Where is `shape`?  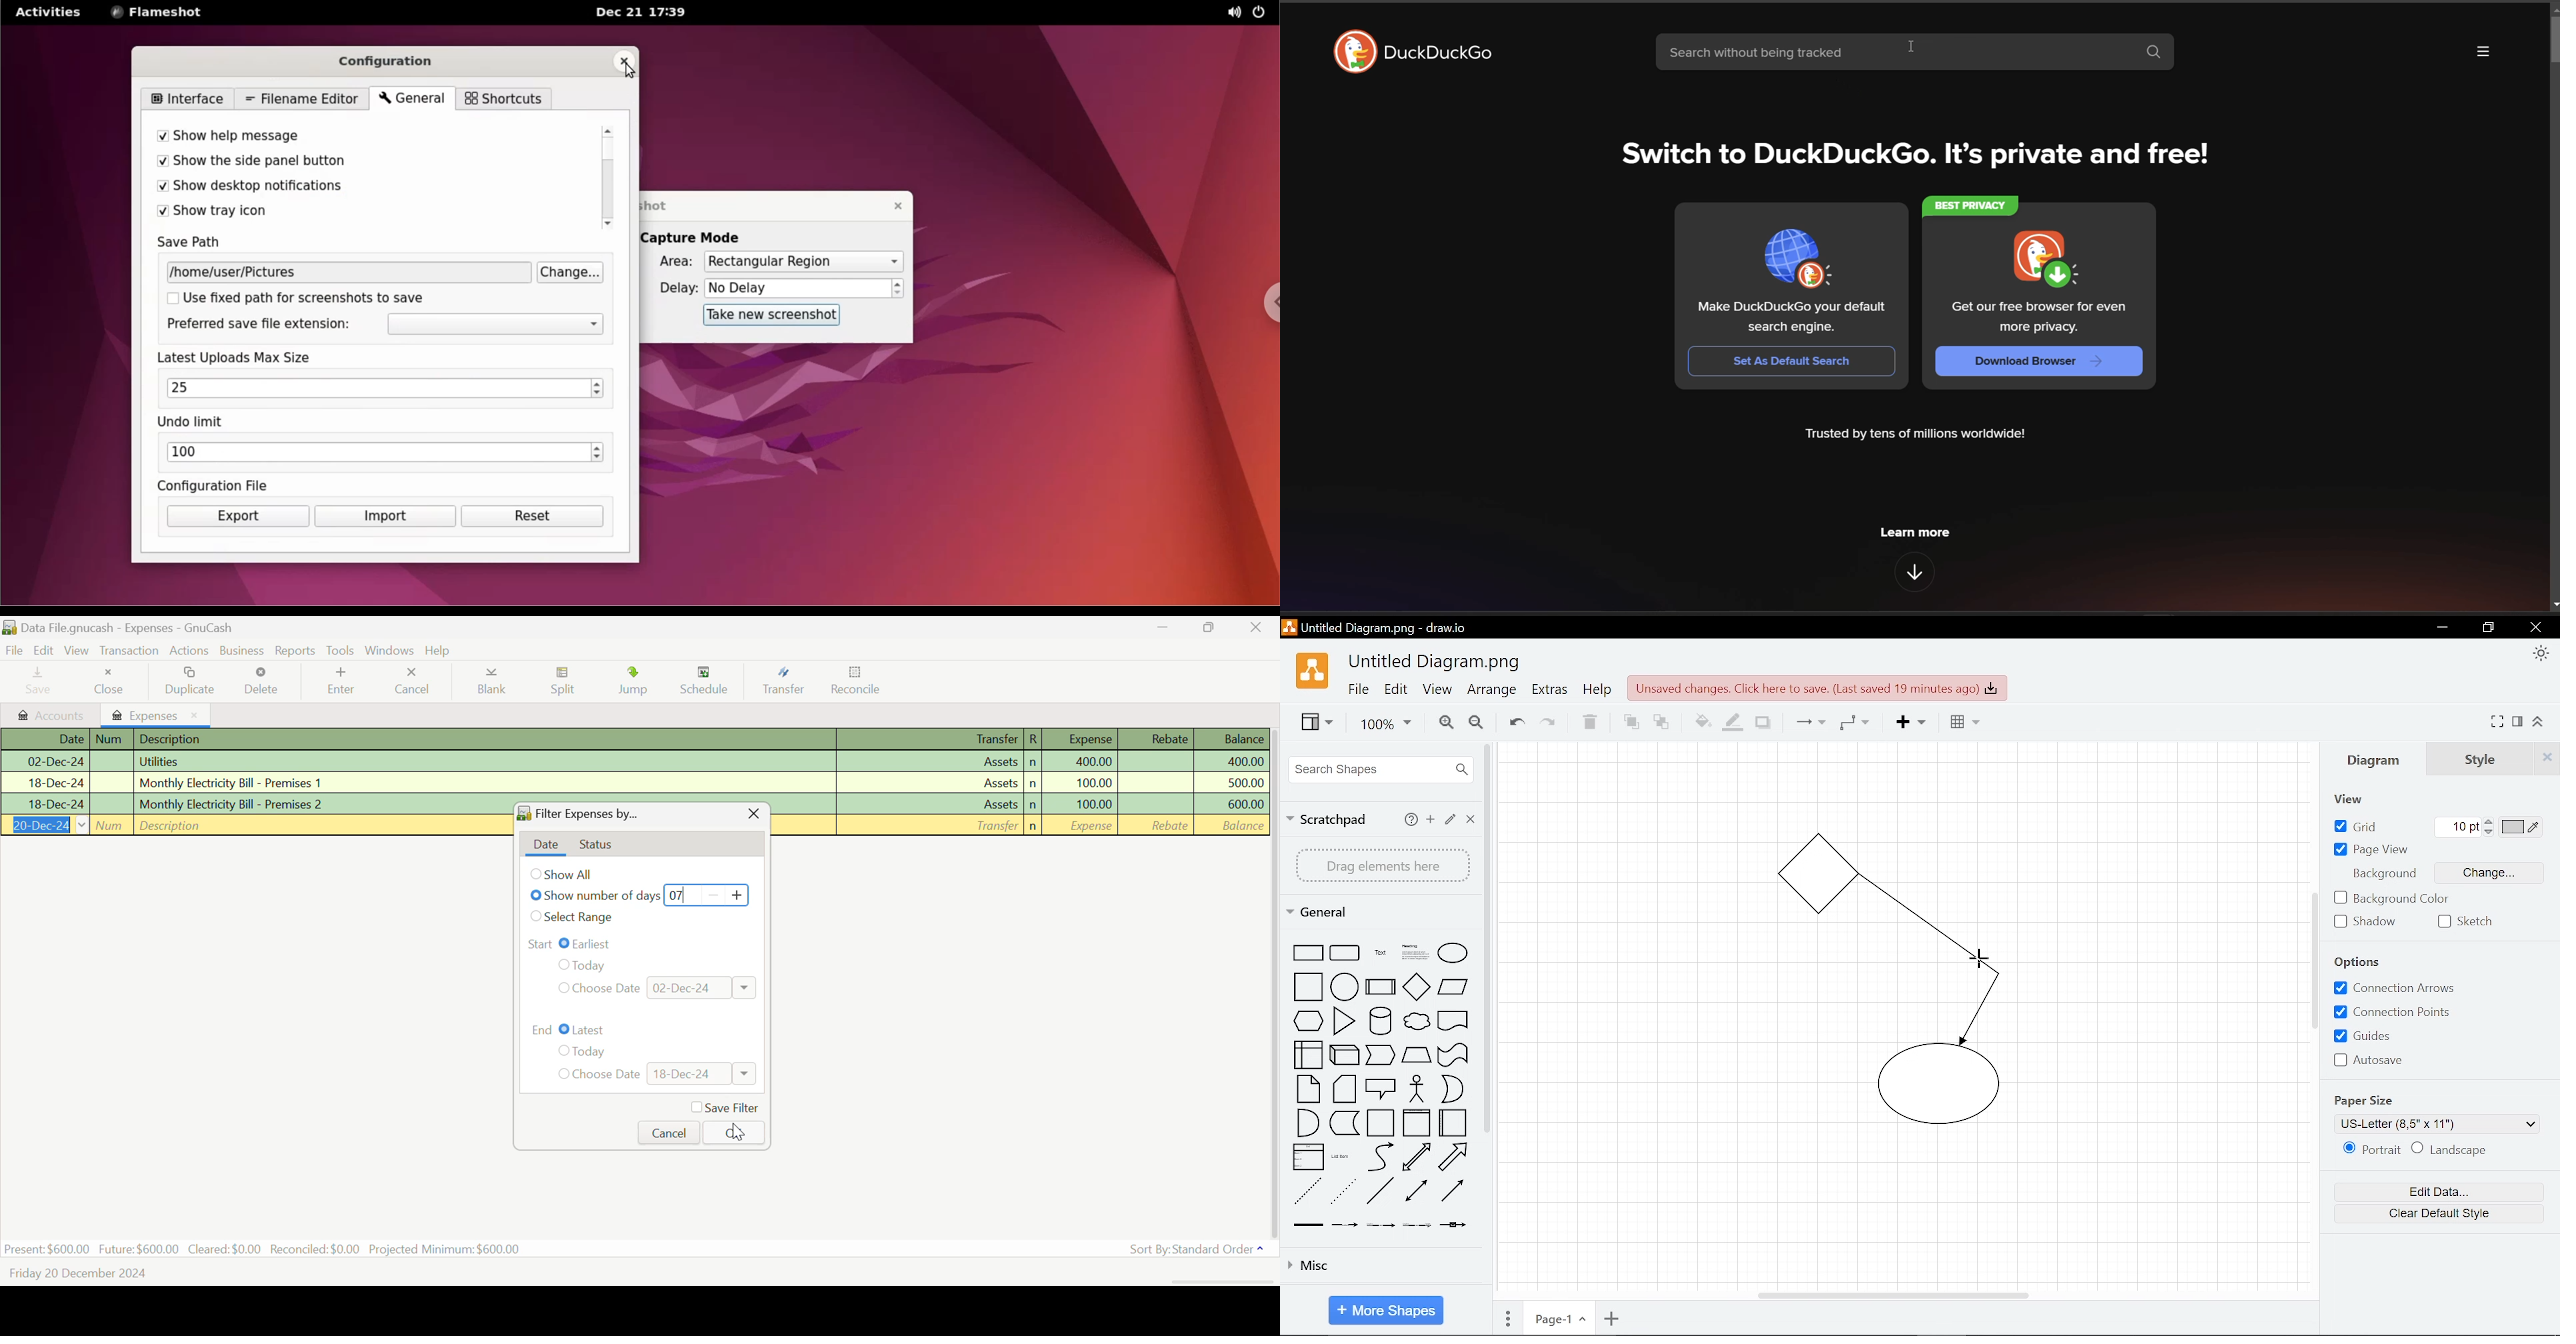
shape is located at coordinates (1343, 1158).